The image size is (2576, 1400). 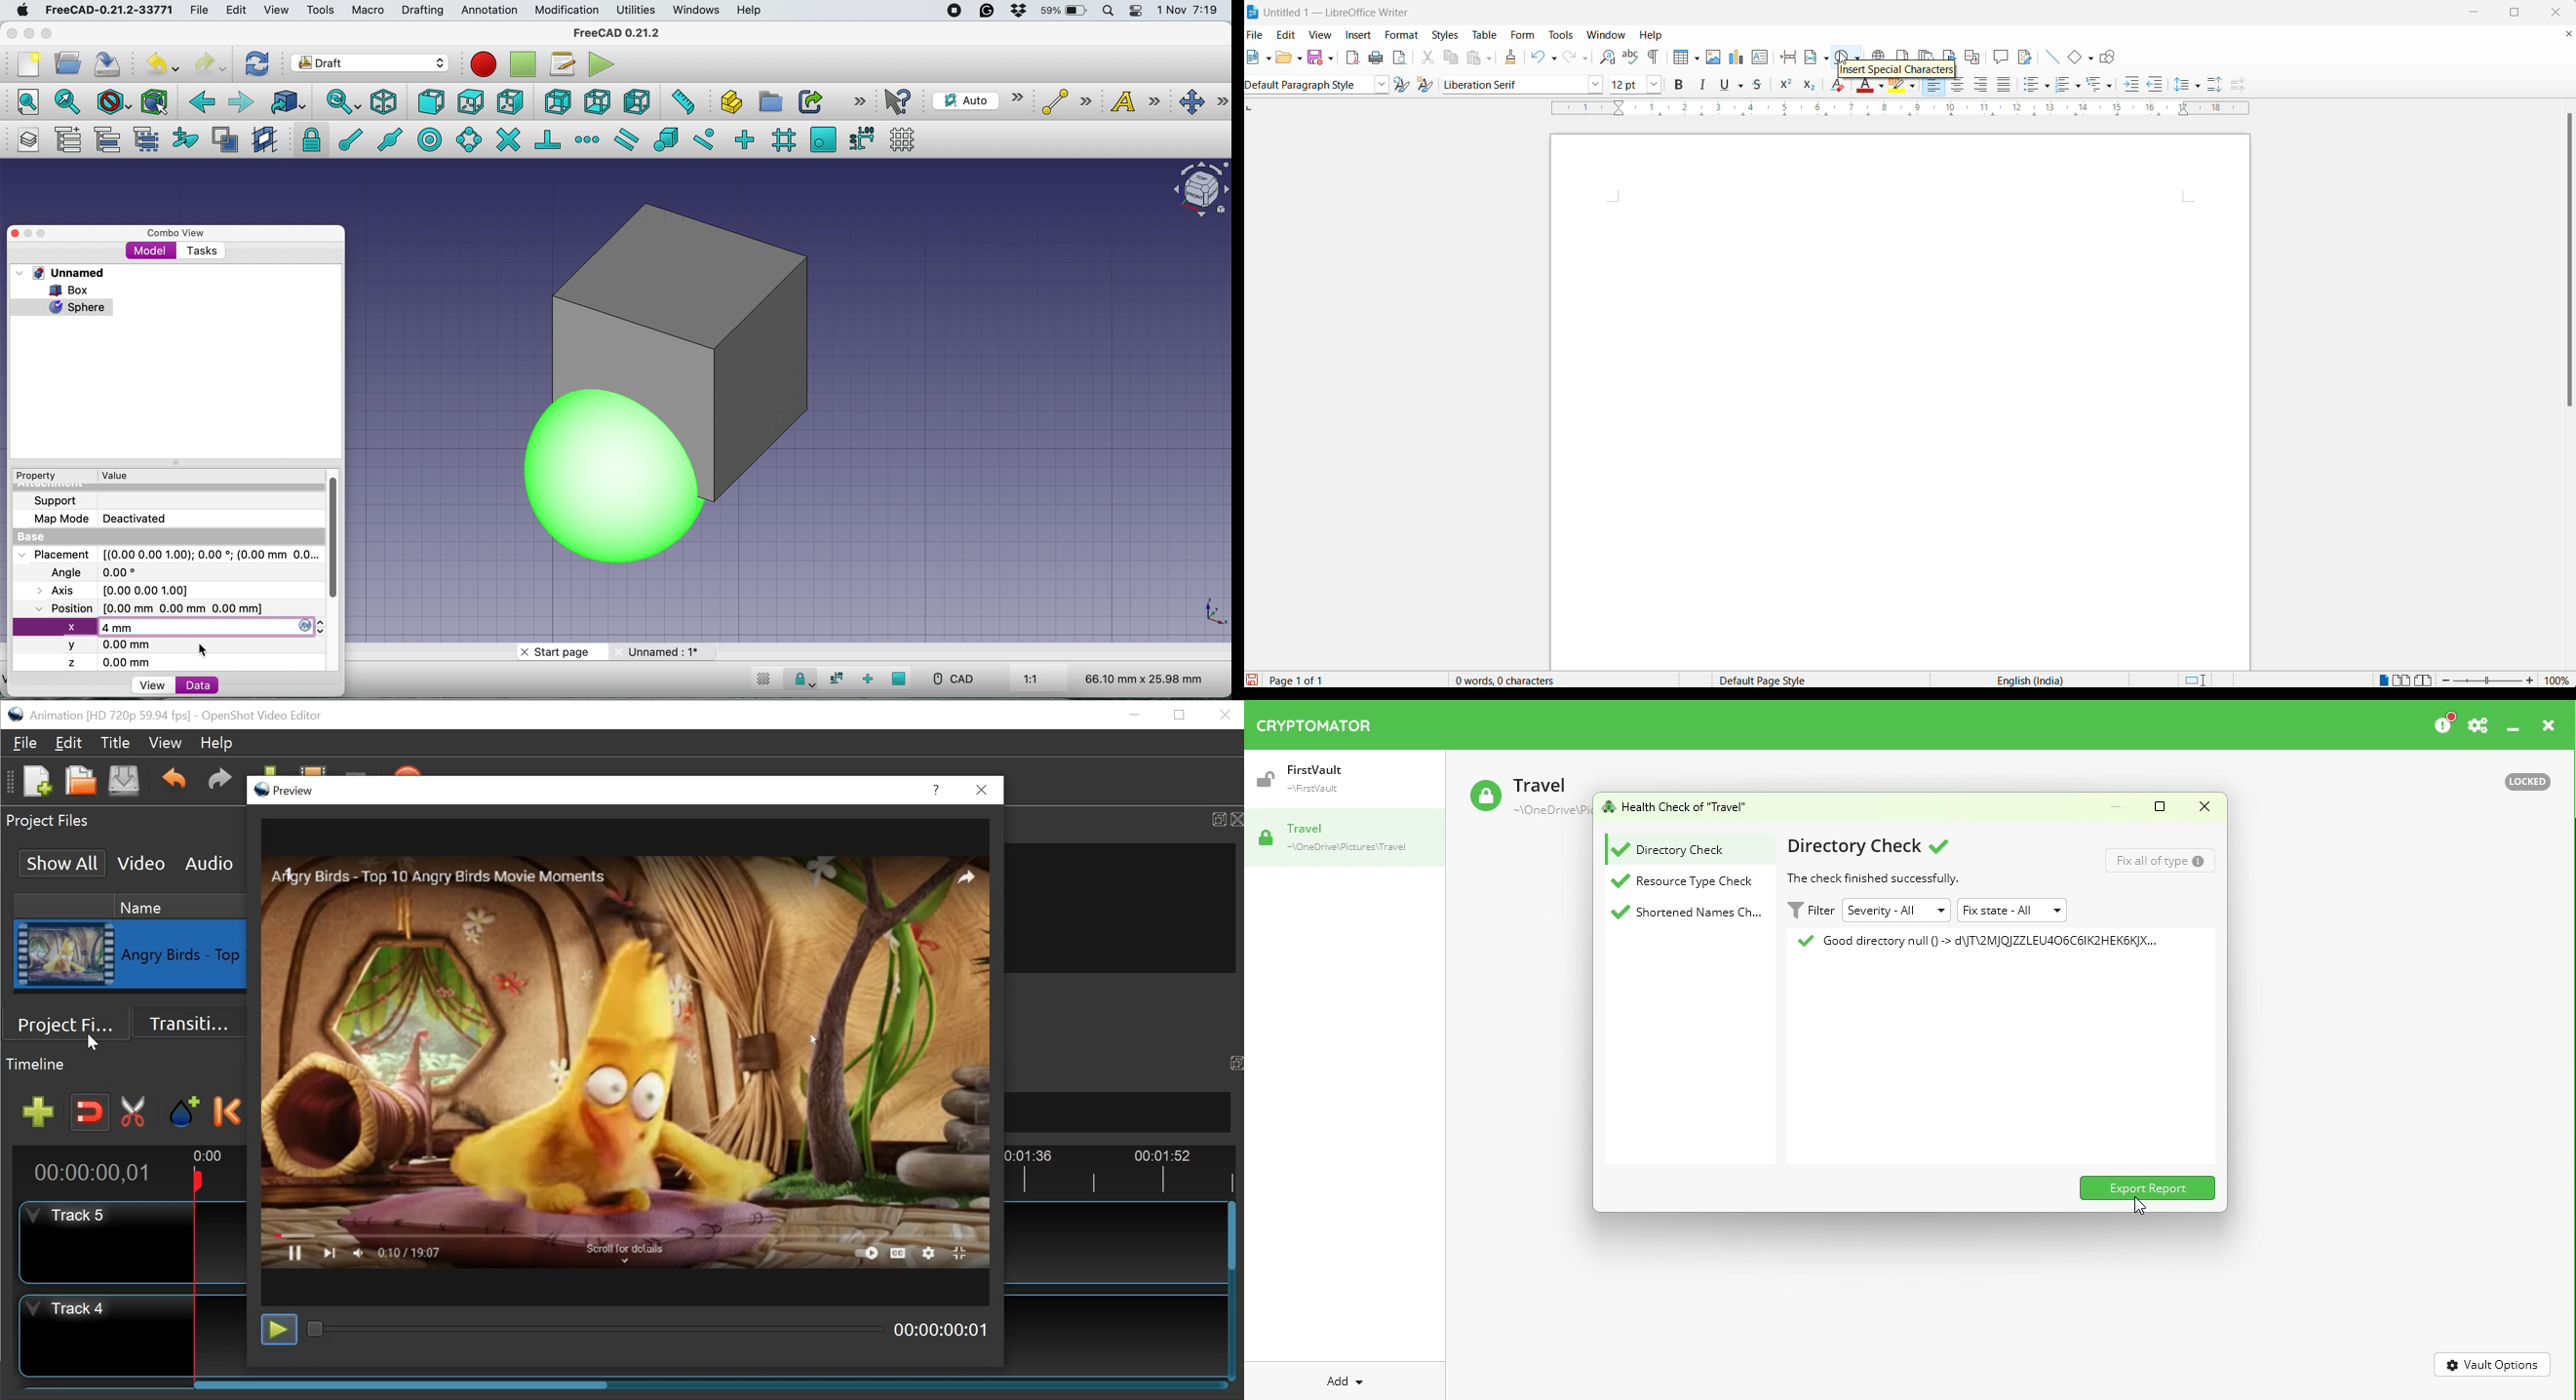 I want to click on text, so click(x=1138, y=101).